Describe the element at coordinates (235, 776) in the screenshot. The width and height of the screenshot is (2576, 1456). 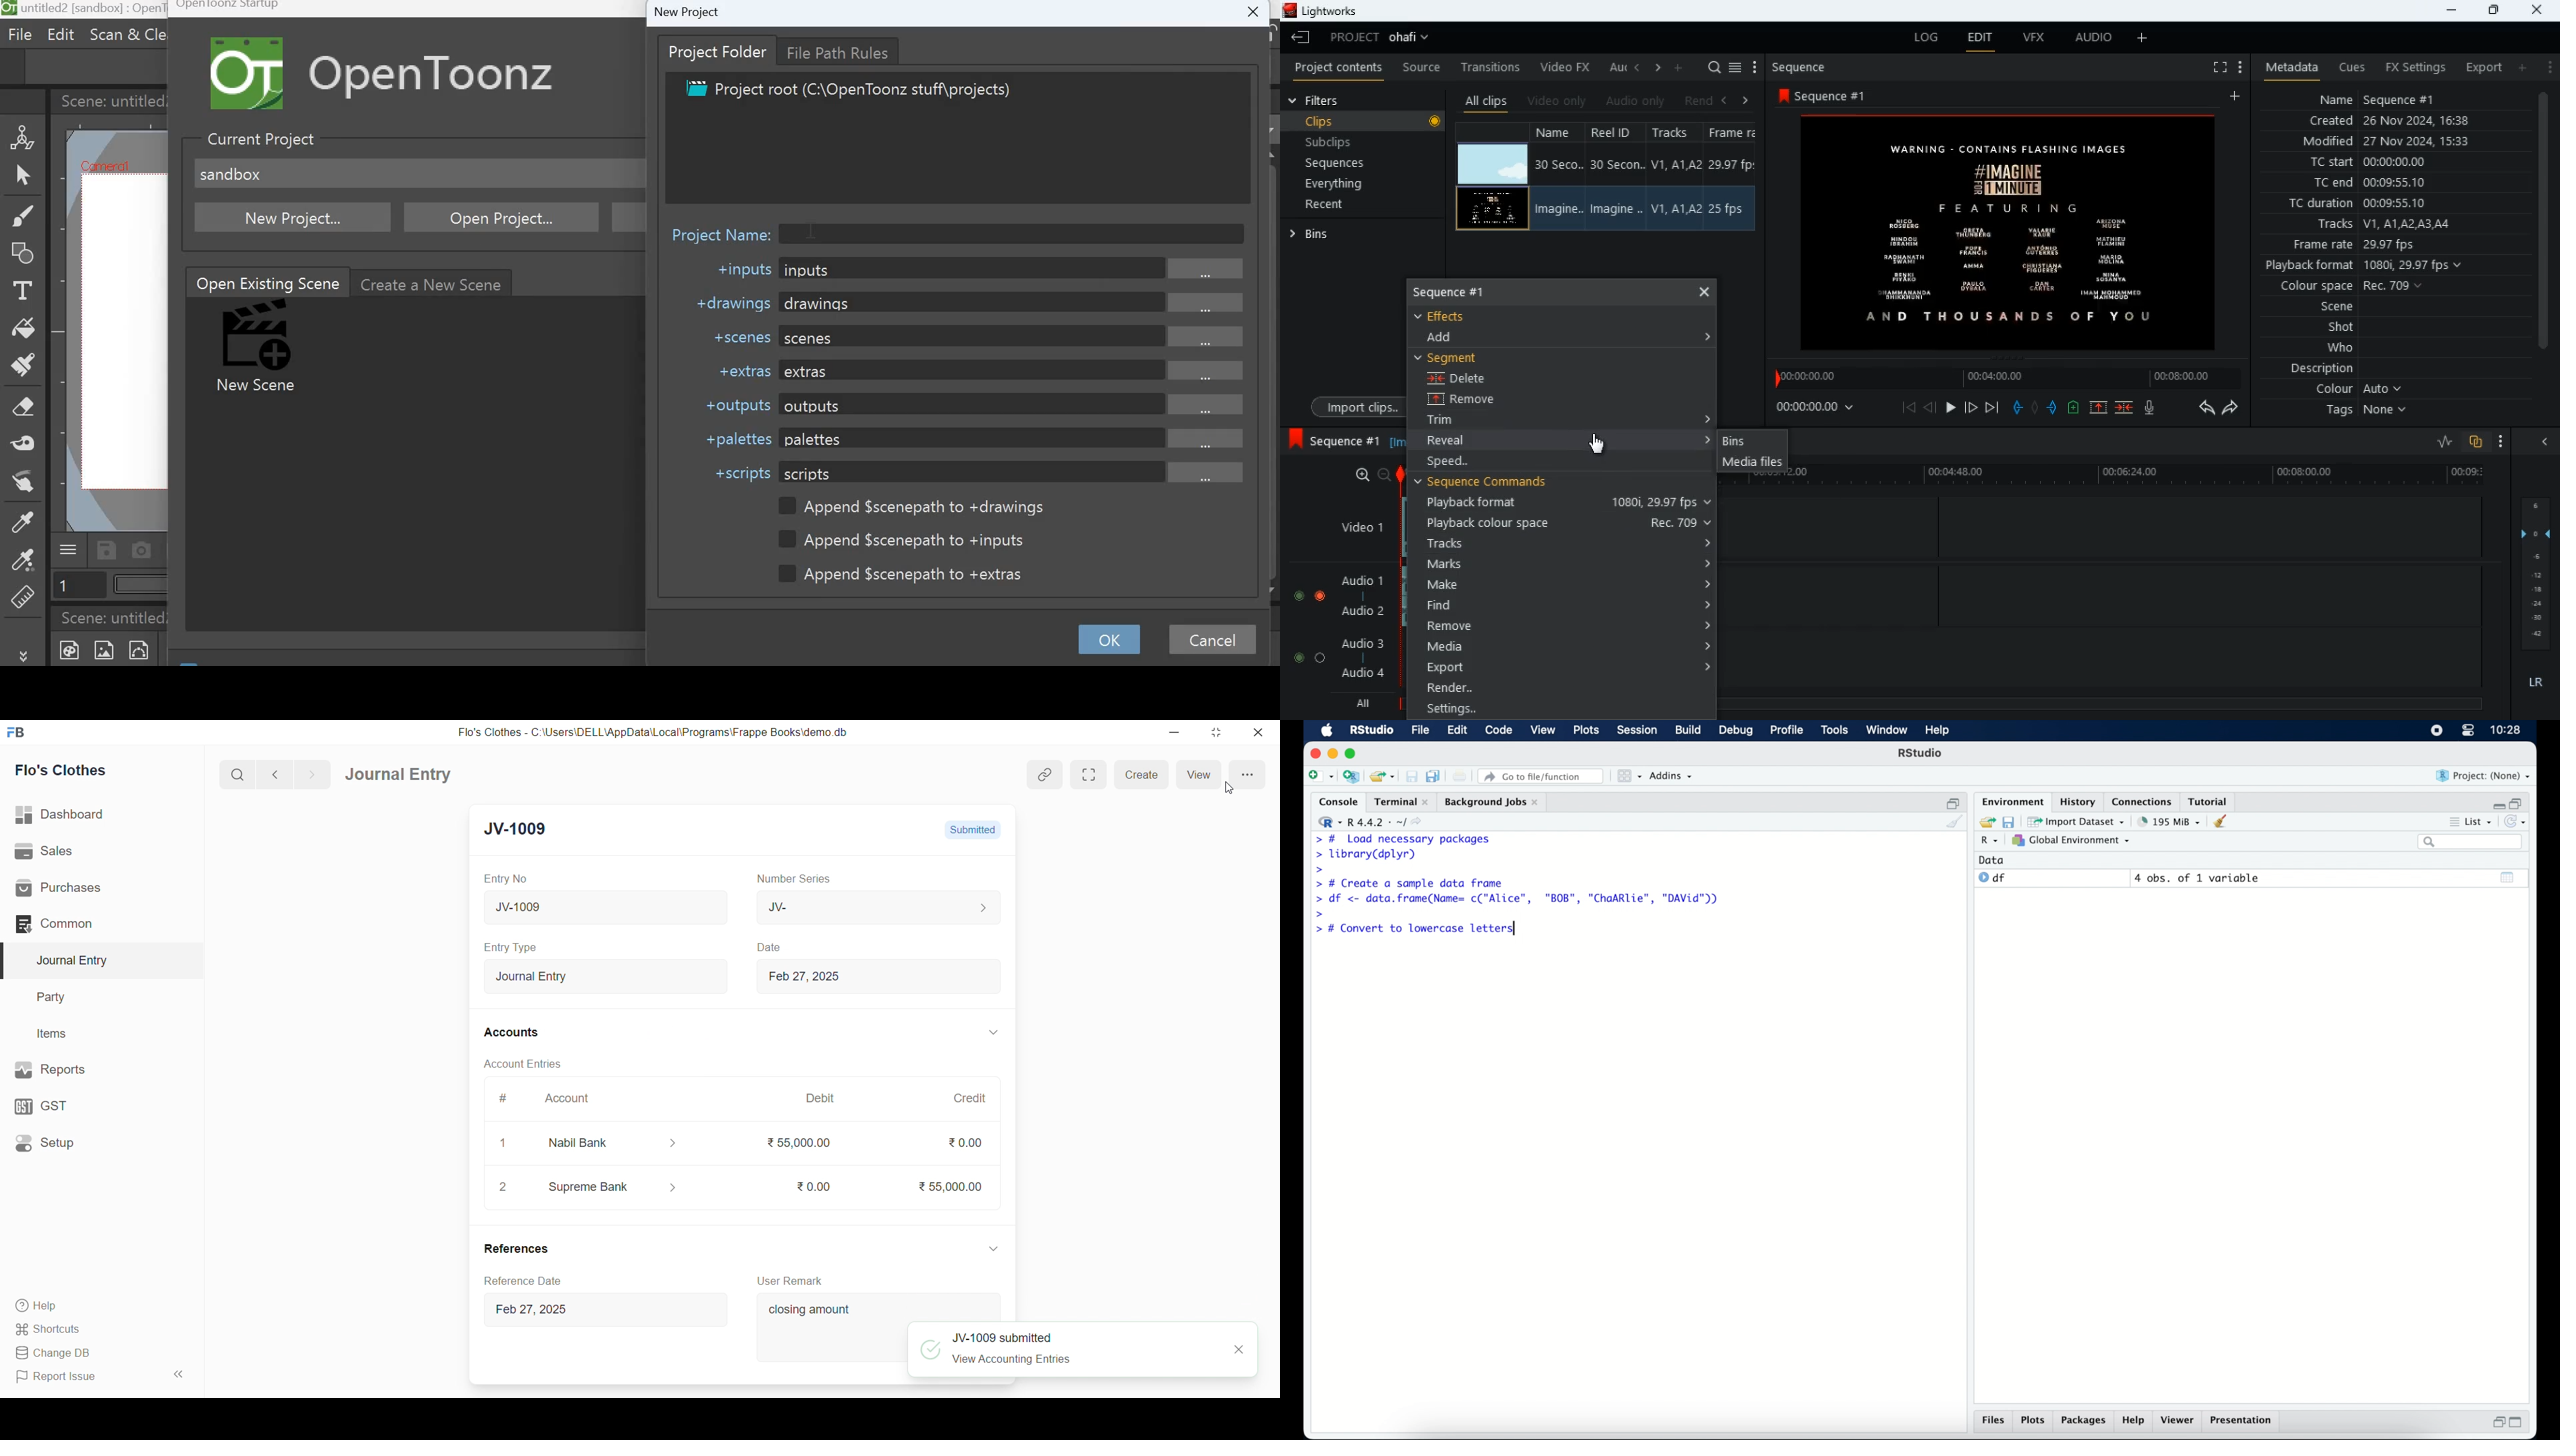
I see `search` at that location.